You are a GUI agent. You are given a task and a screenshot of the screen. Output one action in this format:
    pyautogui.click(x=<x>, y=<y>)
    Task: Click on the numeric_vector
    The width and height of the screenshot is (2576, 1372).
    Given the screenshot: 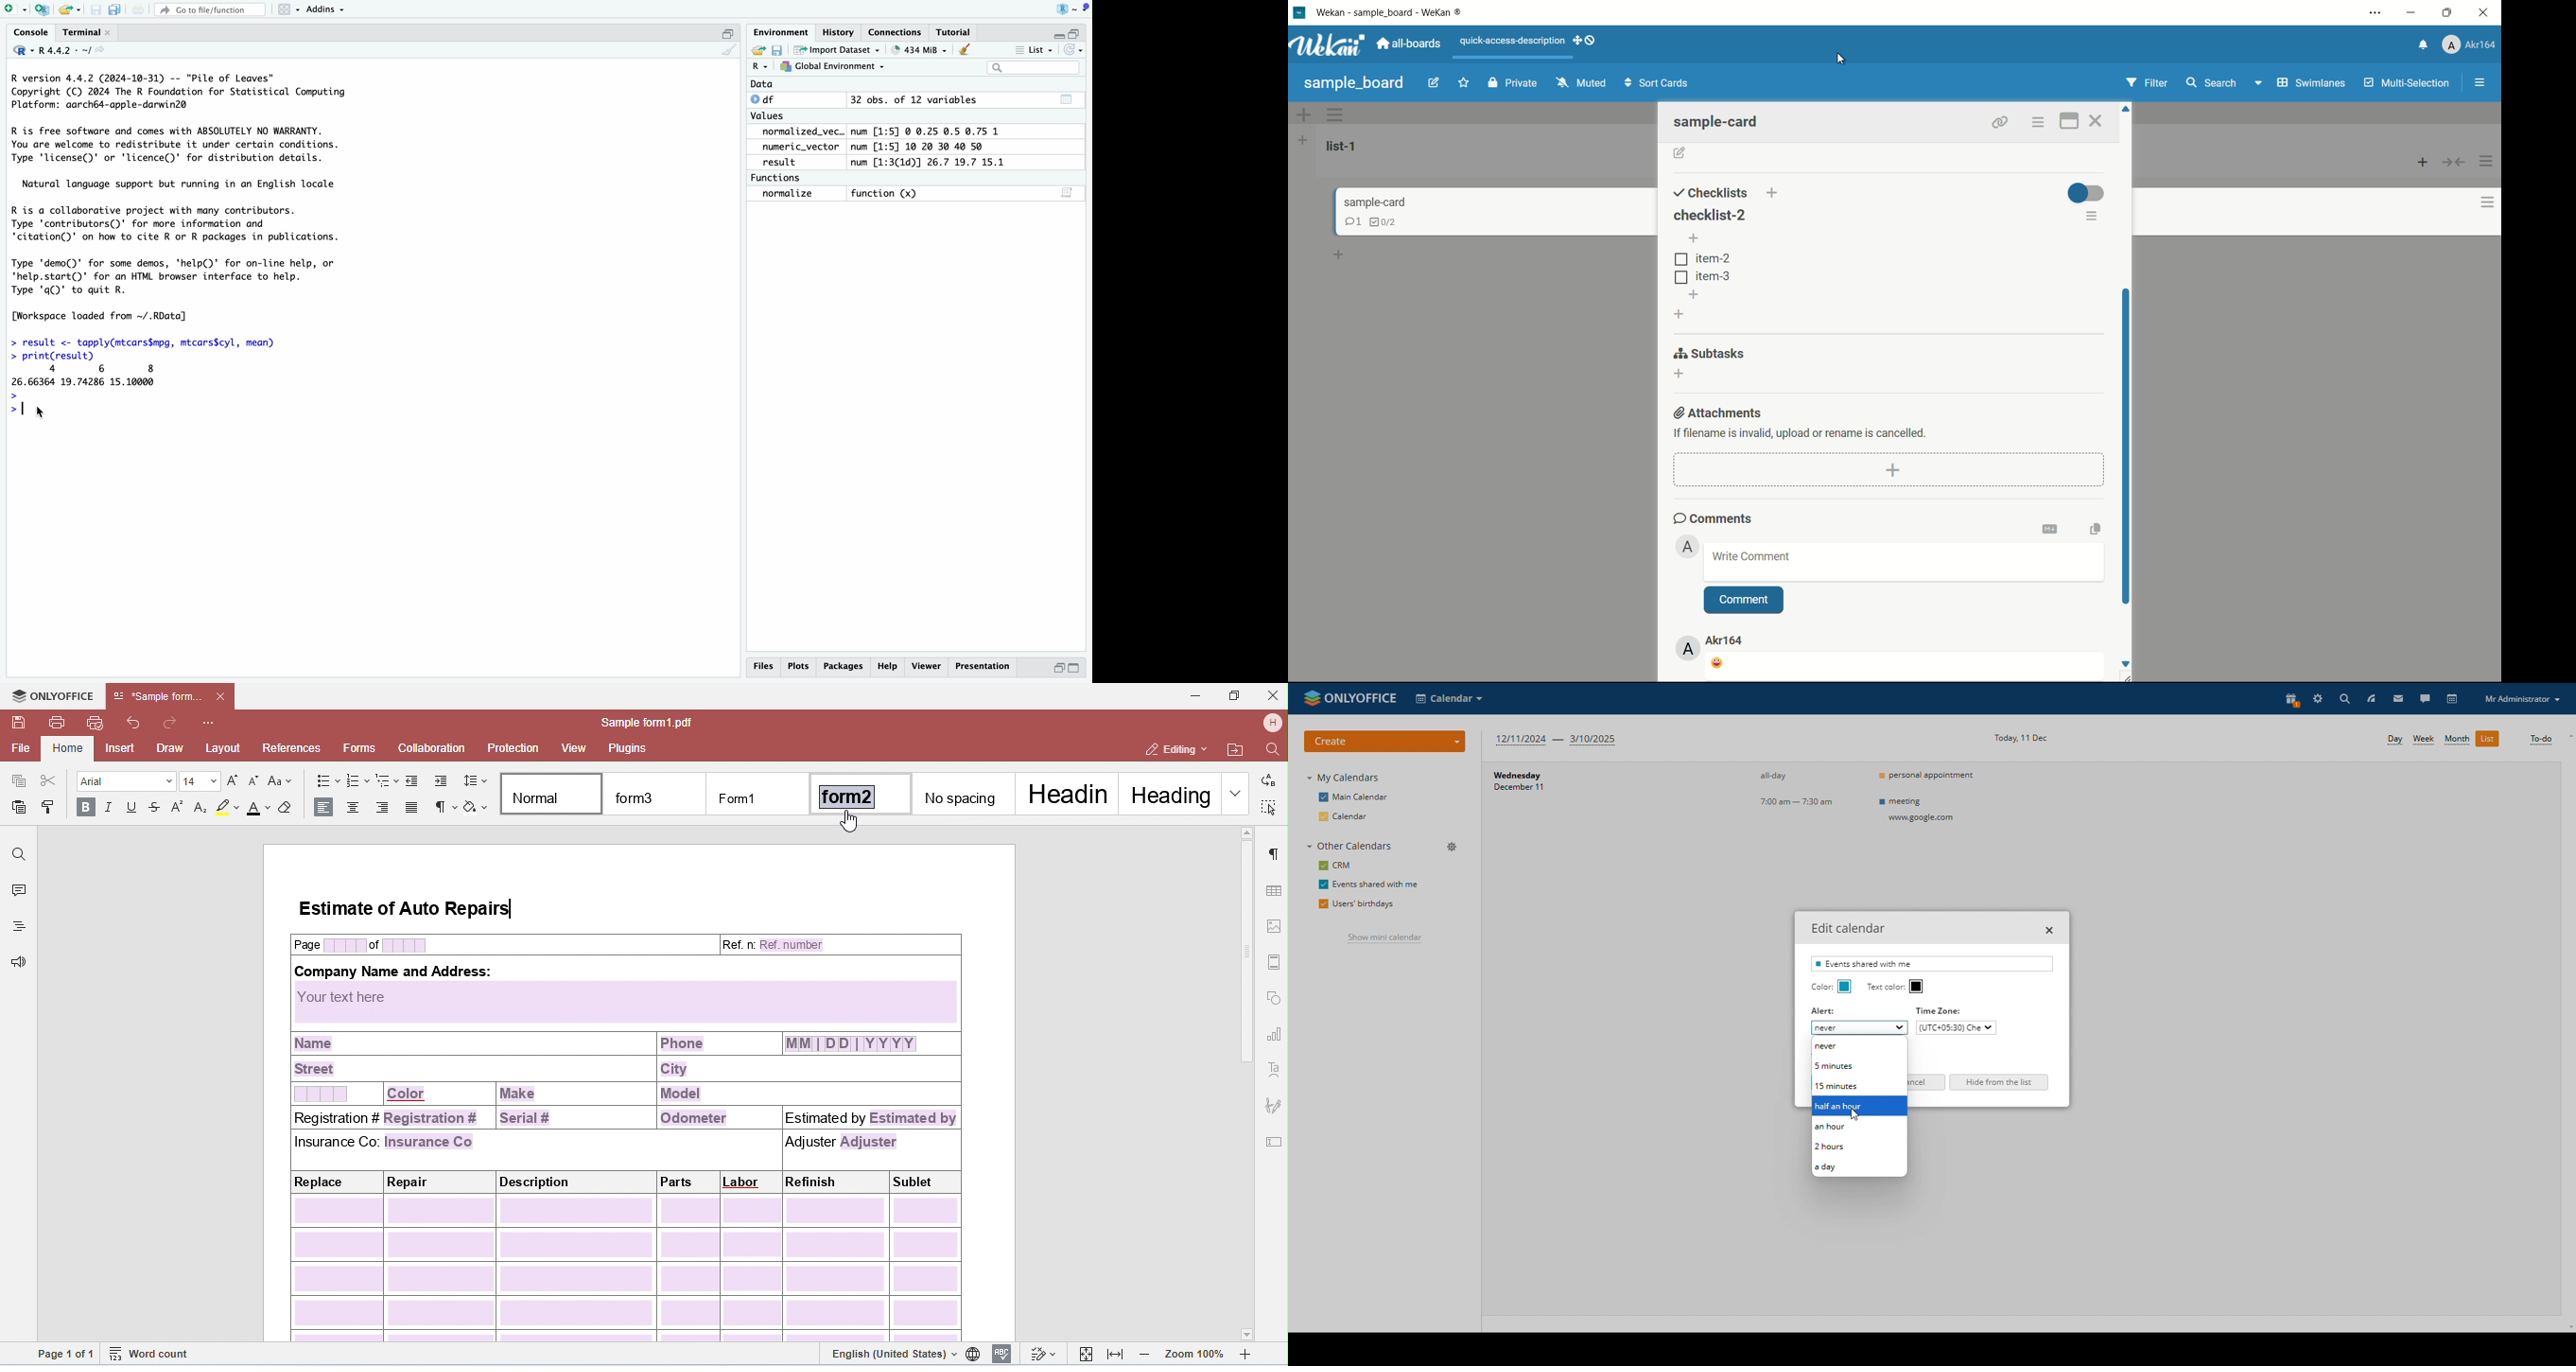 What is the action you would take?
    pyautogui.click(x=800, y=146)
    